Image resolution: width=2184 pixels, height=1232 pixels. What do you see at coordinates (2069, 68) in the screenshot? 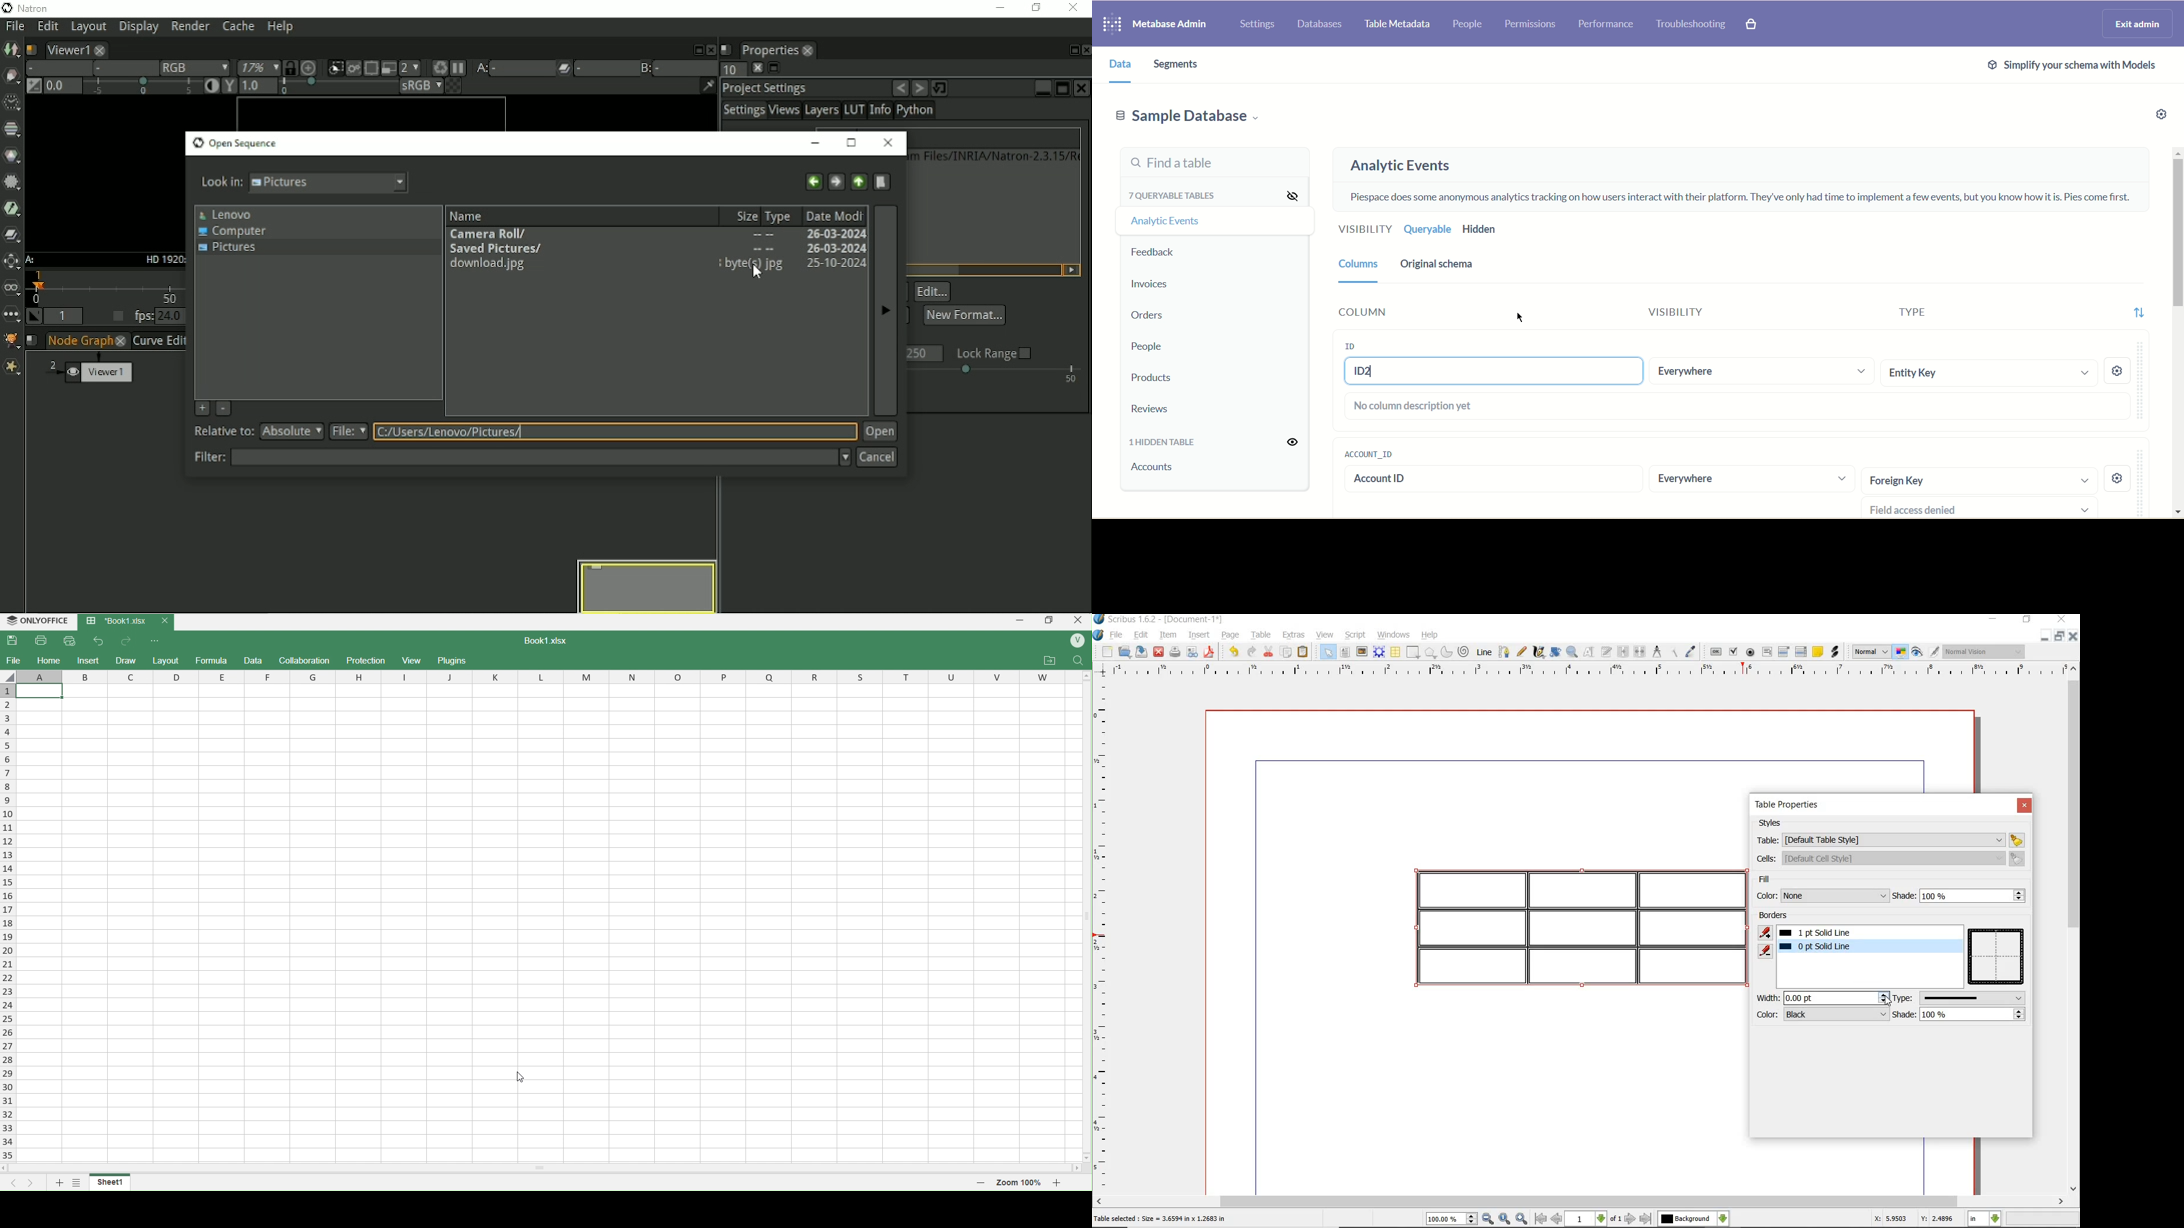
I see `Simplify schema with models` at bounding box center [2069, 68].